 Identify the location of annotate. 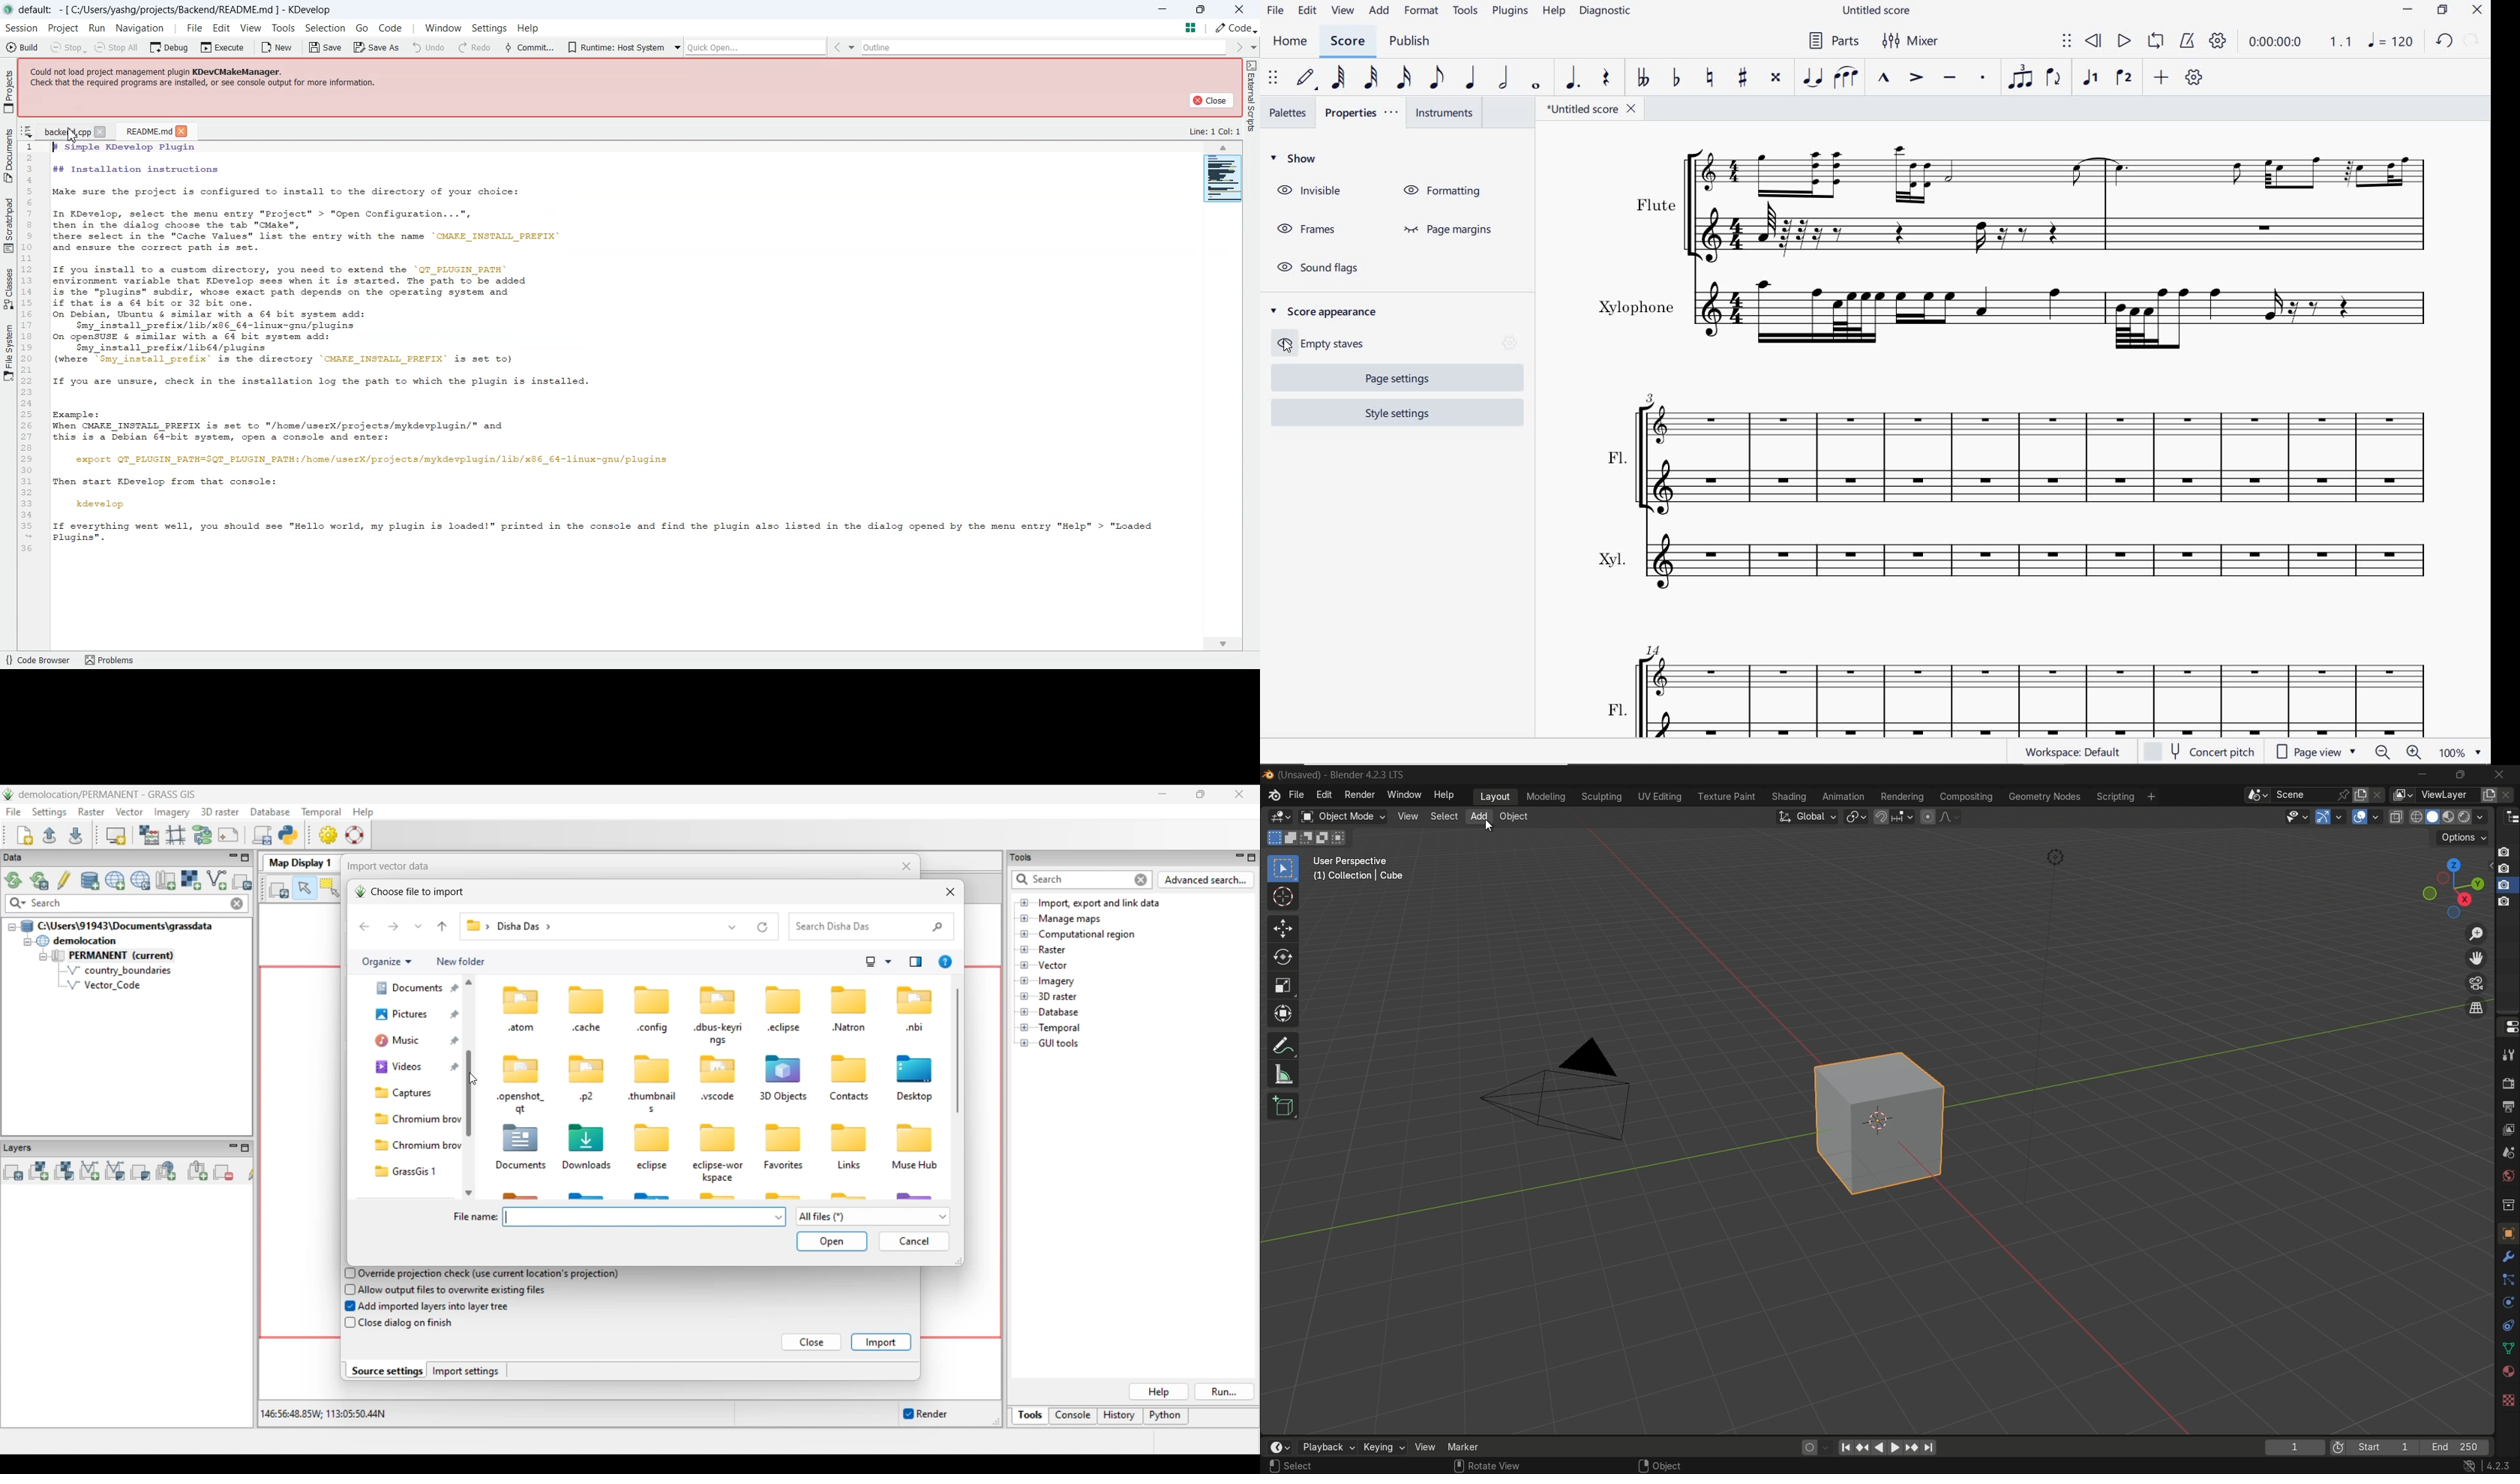
(1284, 1045).